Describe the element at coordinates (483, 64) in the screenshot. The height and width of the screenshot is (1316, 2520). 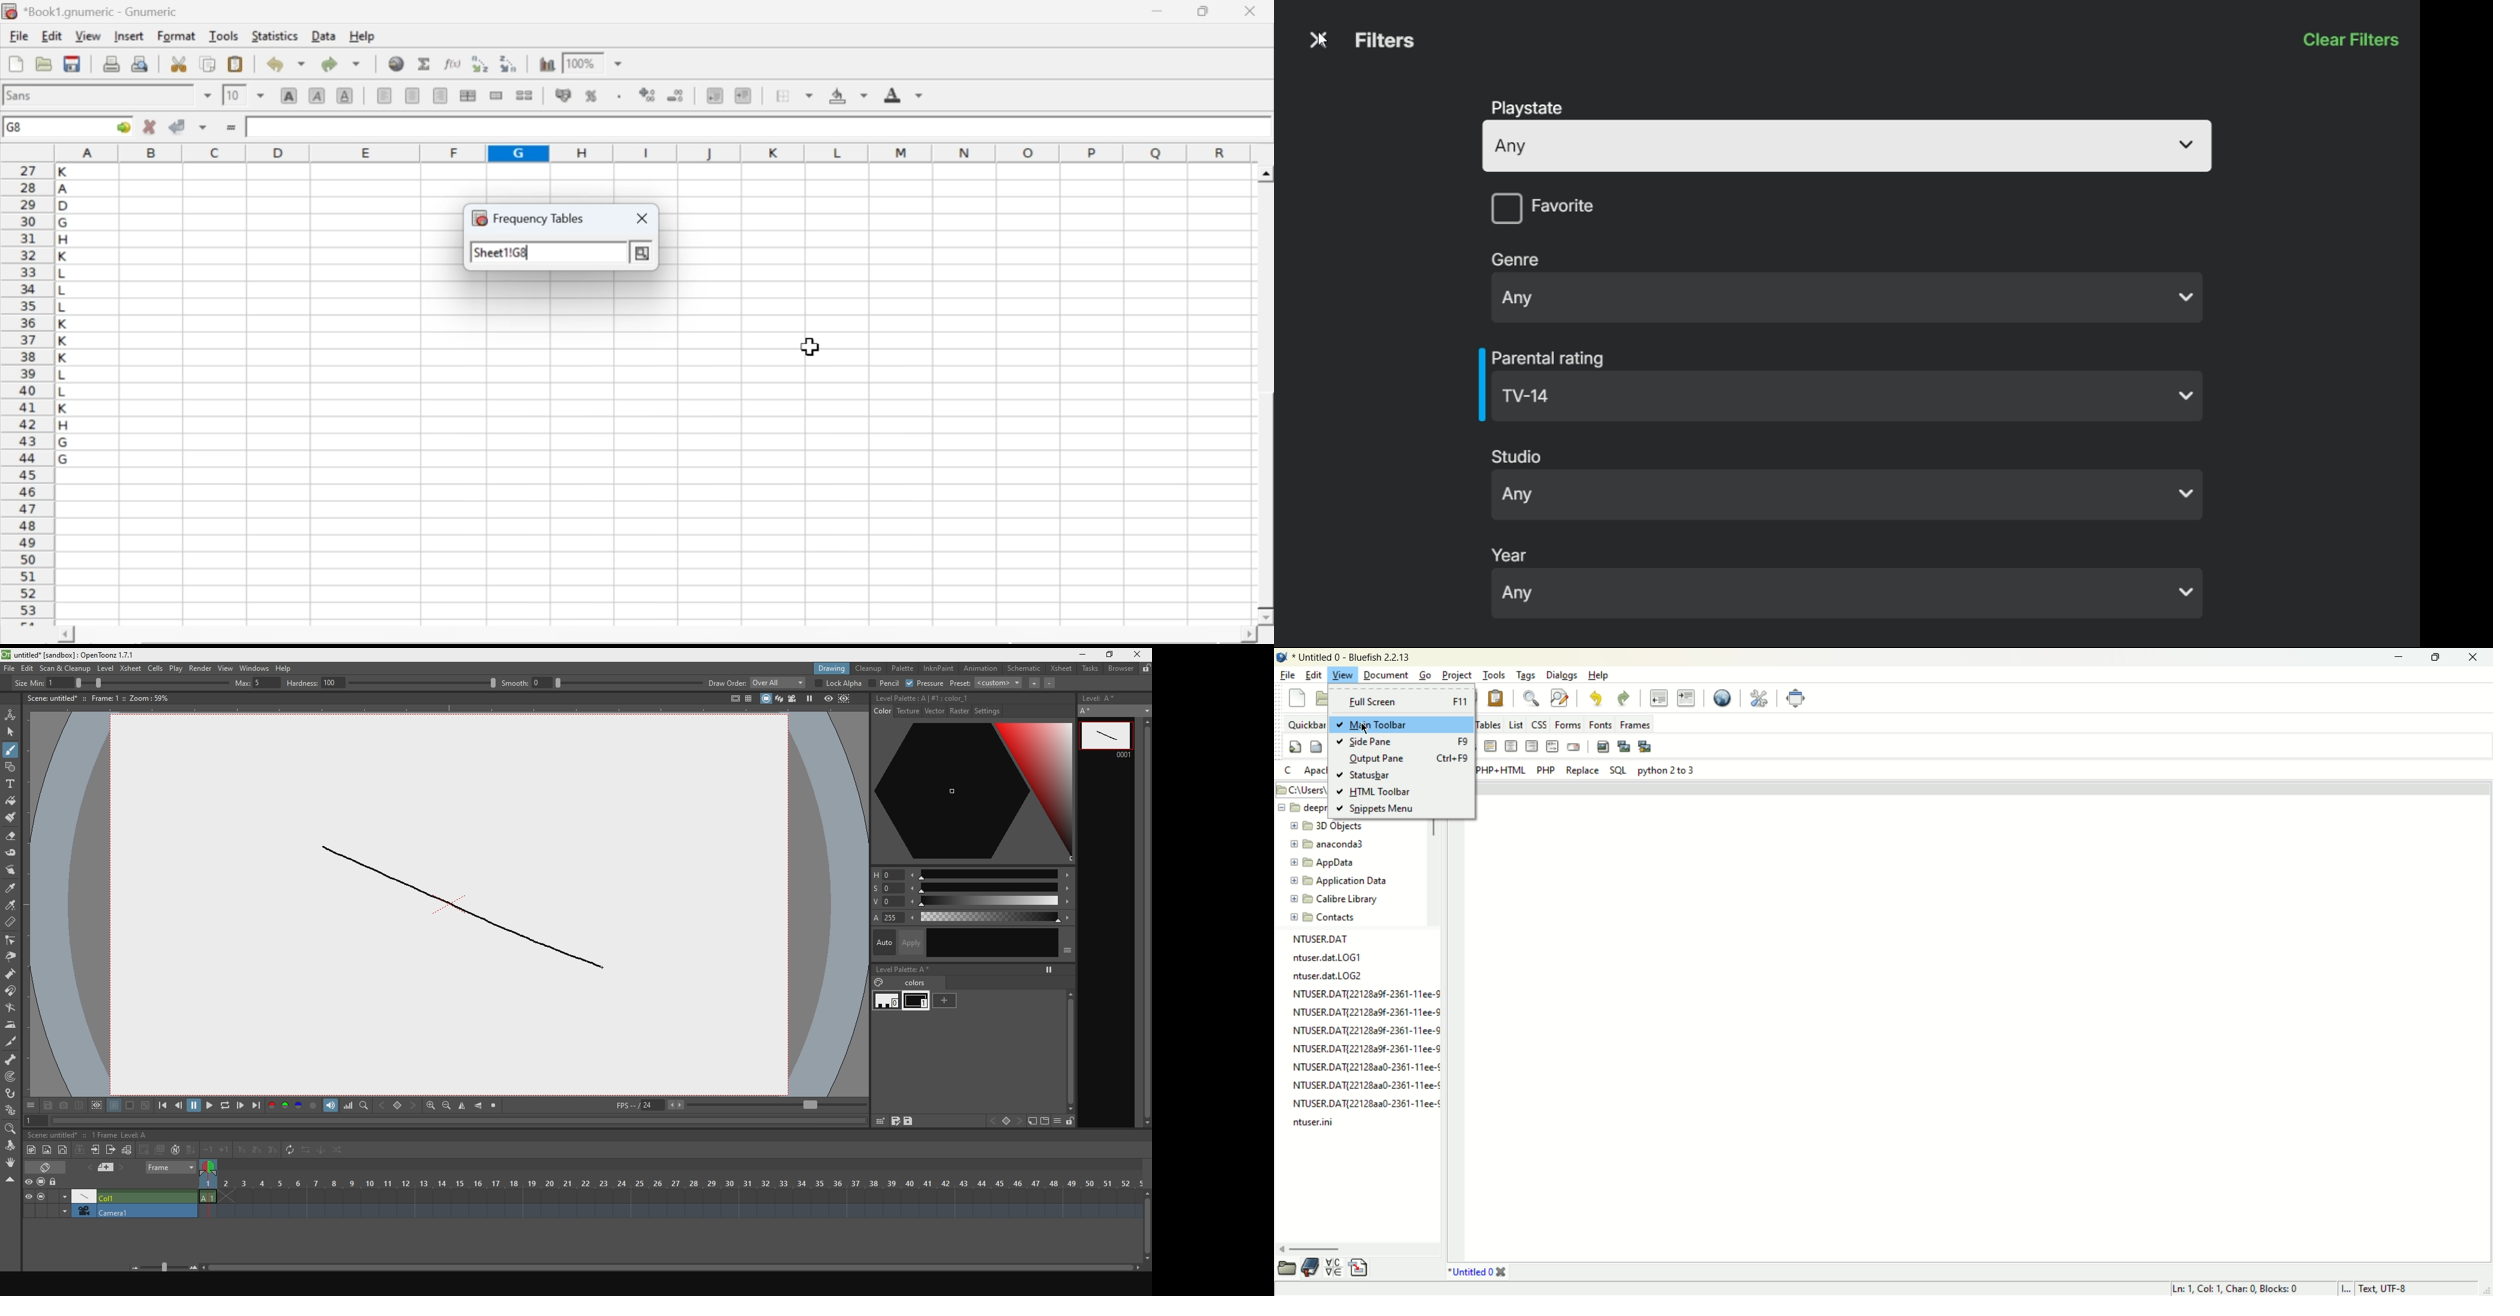
I see `Sort the selected region in ascending order based on the first column selected` at that location.